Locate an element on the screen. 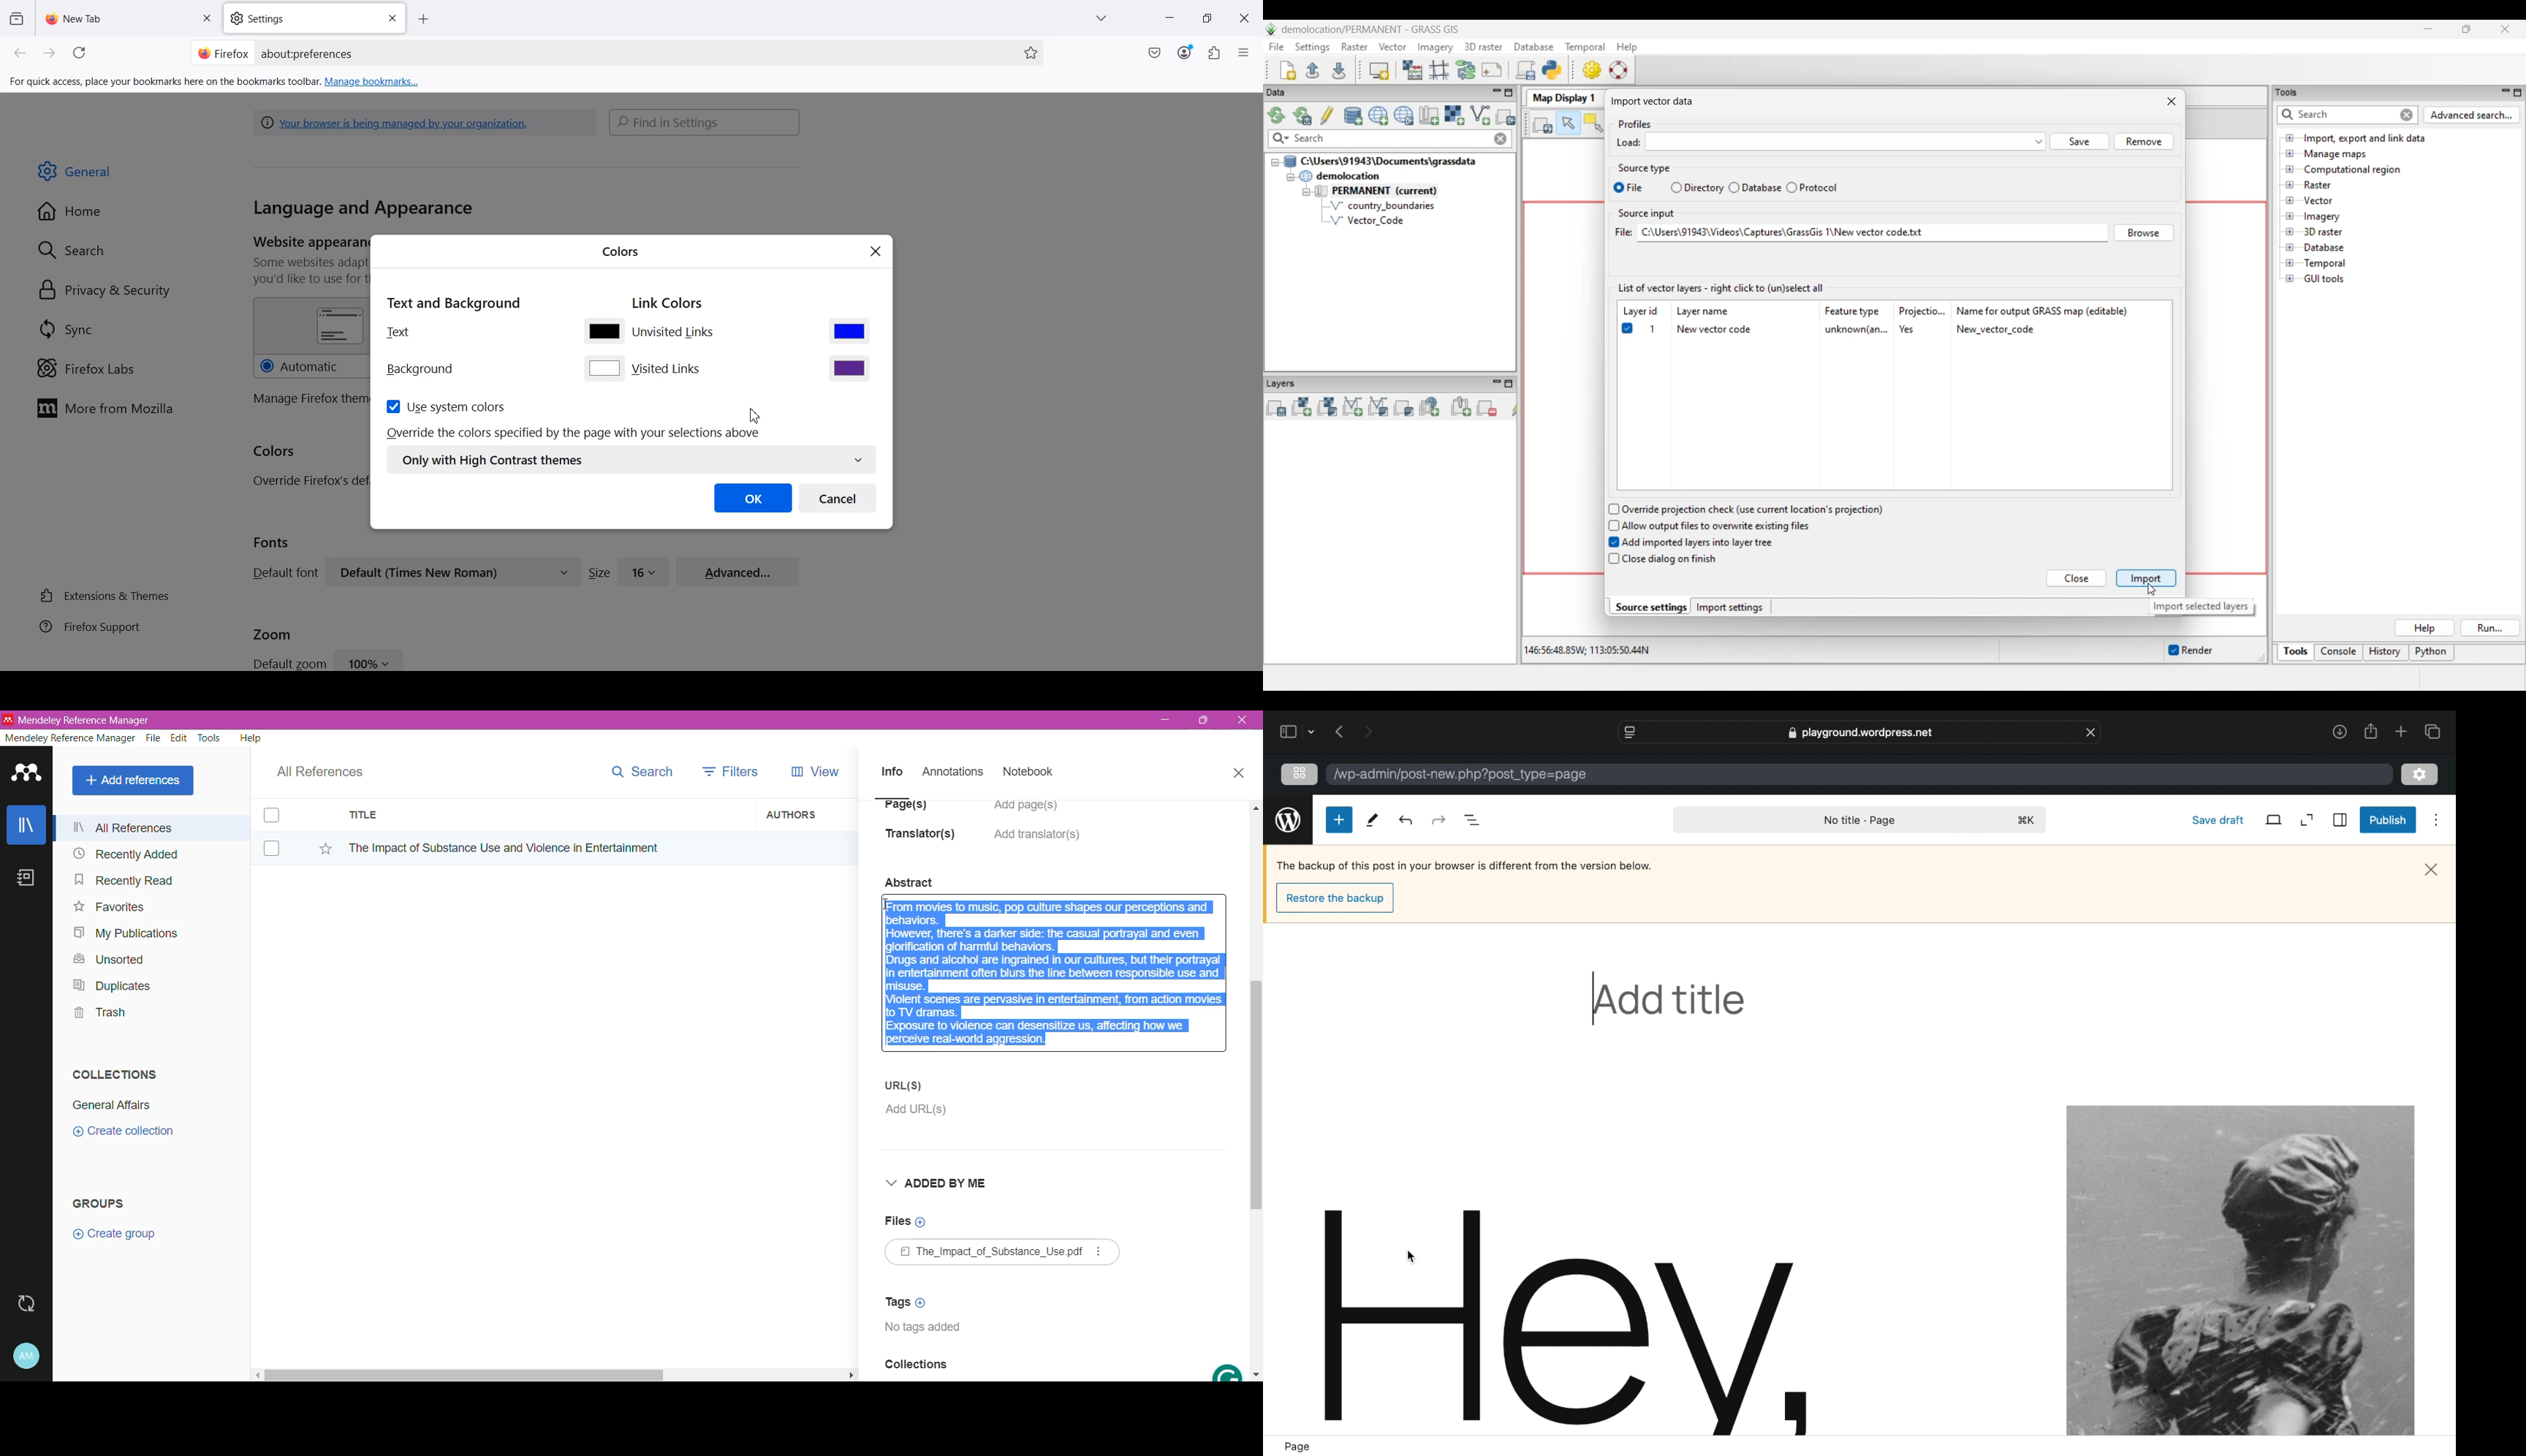 This screenshot has height=1456, width=2548. URL(S) is located at coordinates (906, 1085).